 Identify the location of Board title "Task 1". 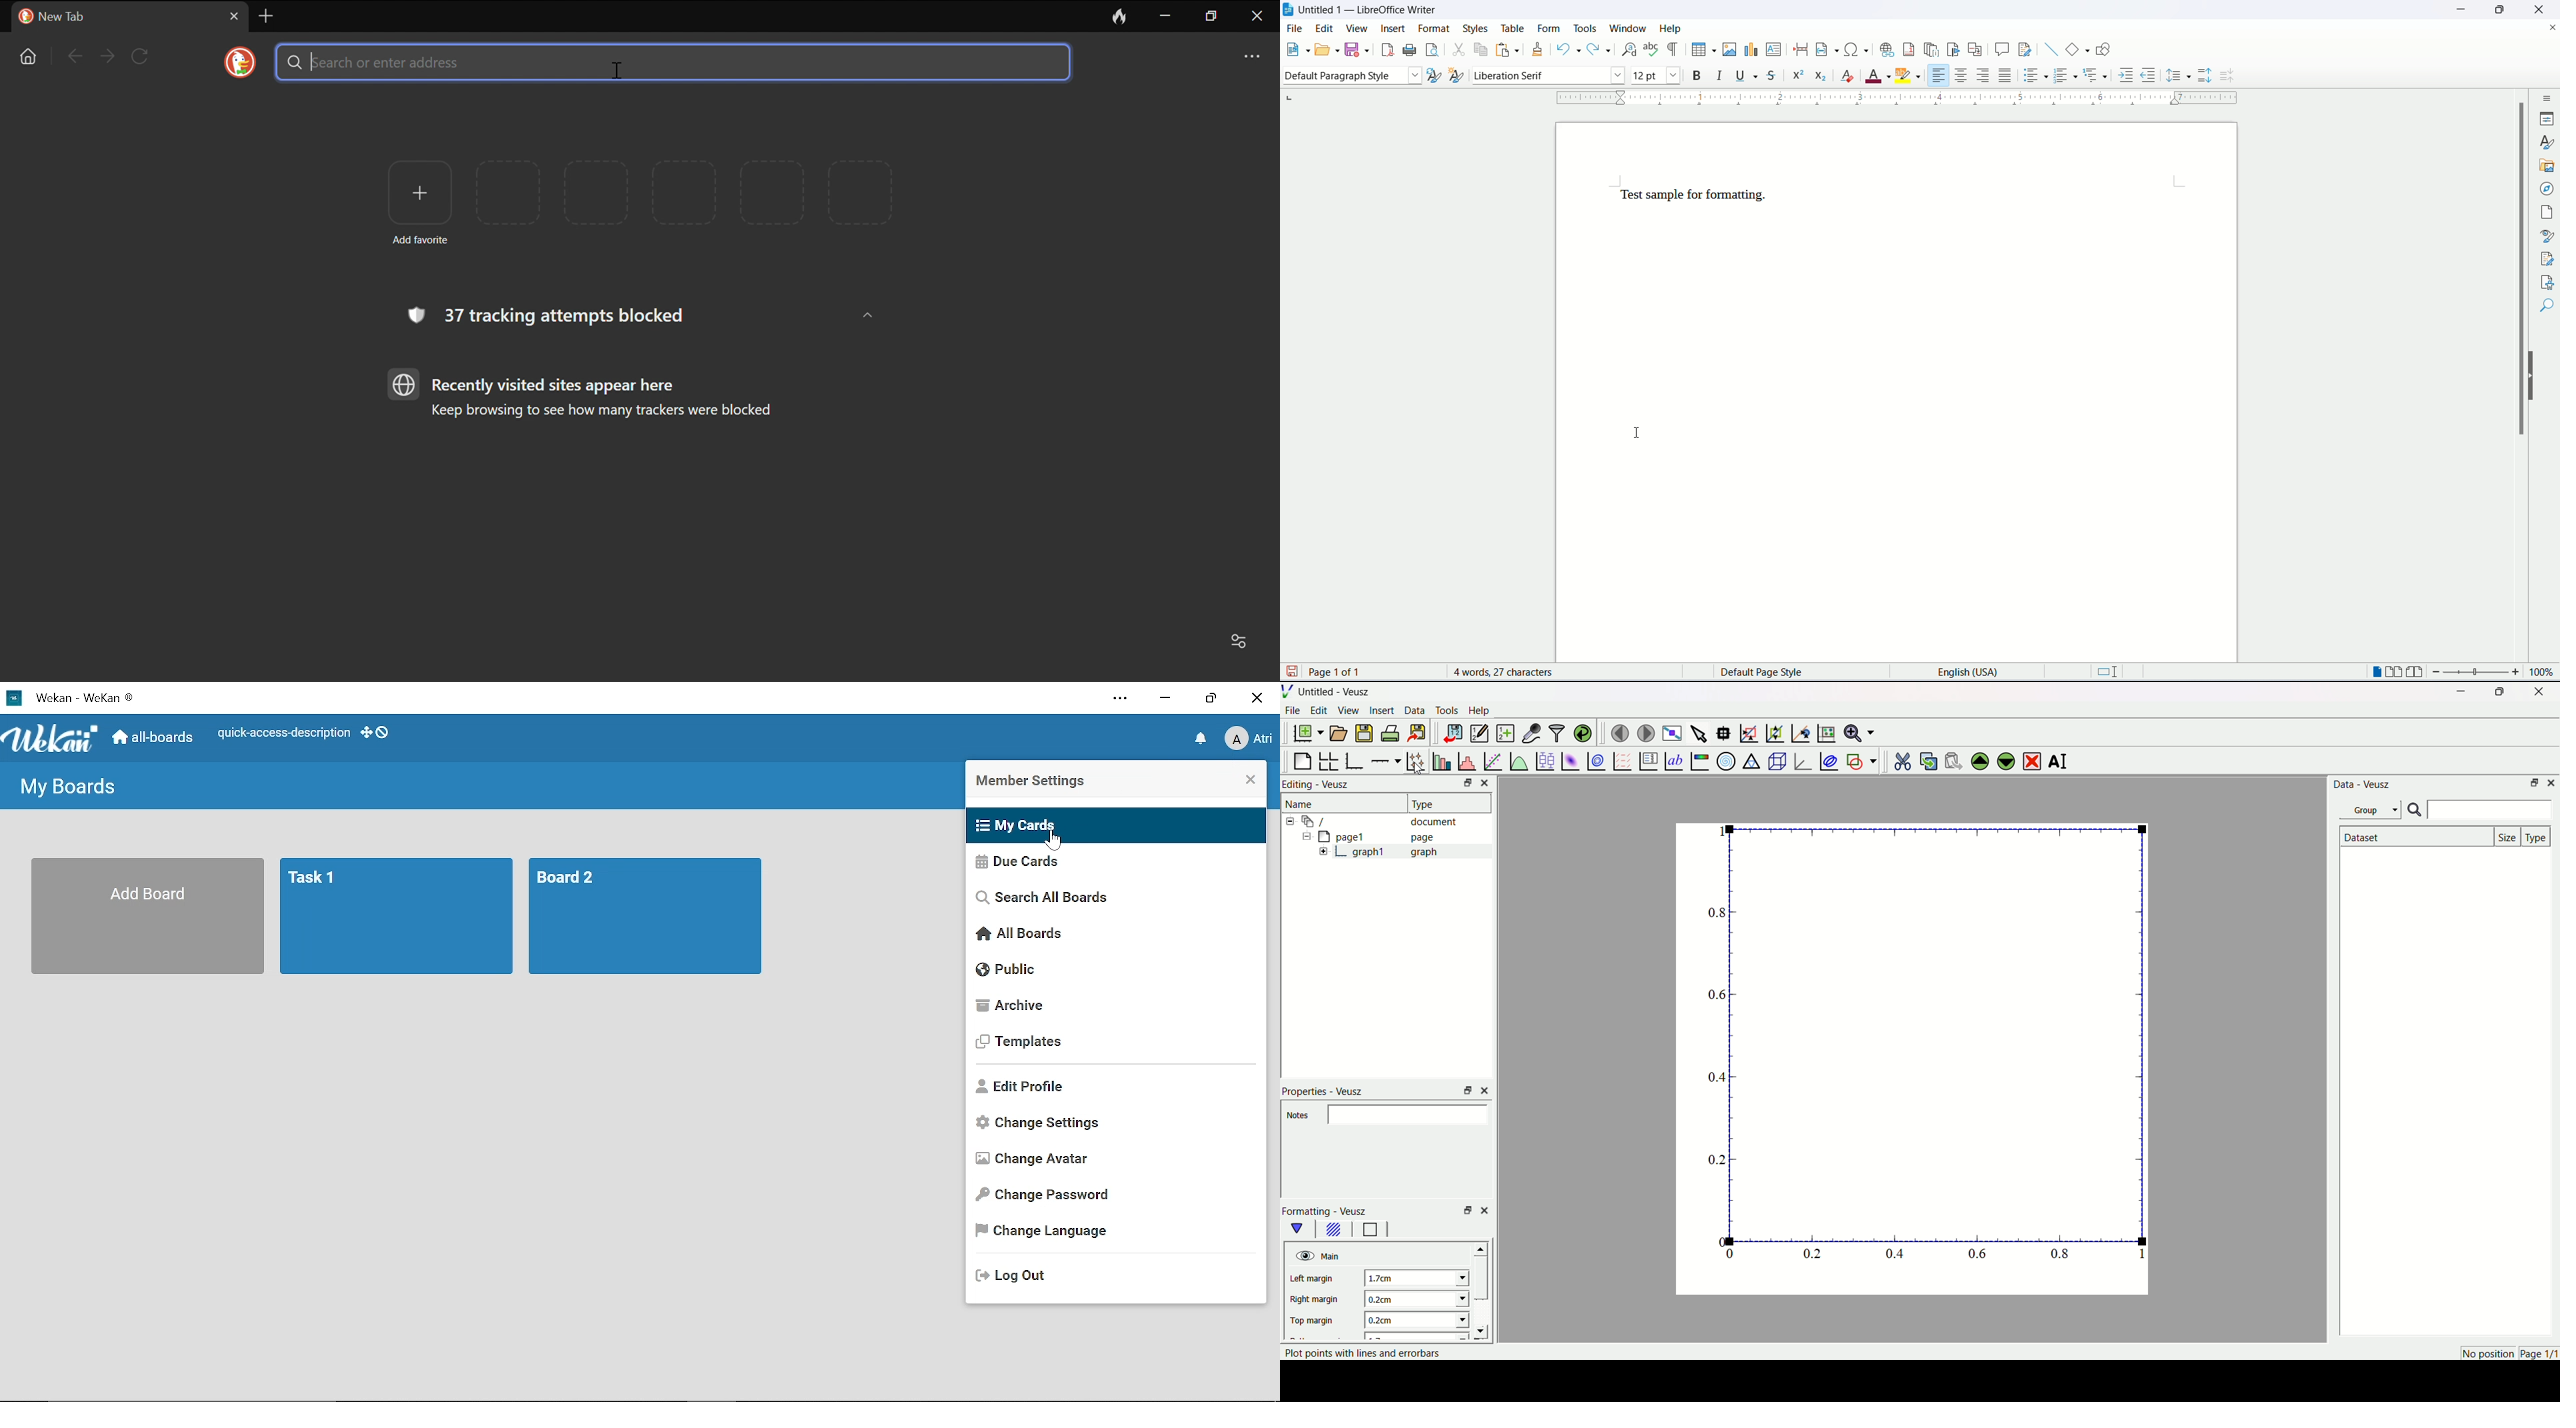
(398, 917).